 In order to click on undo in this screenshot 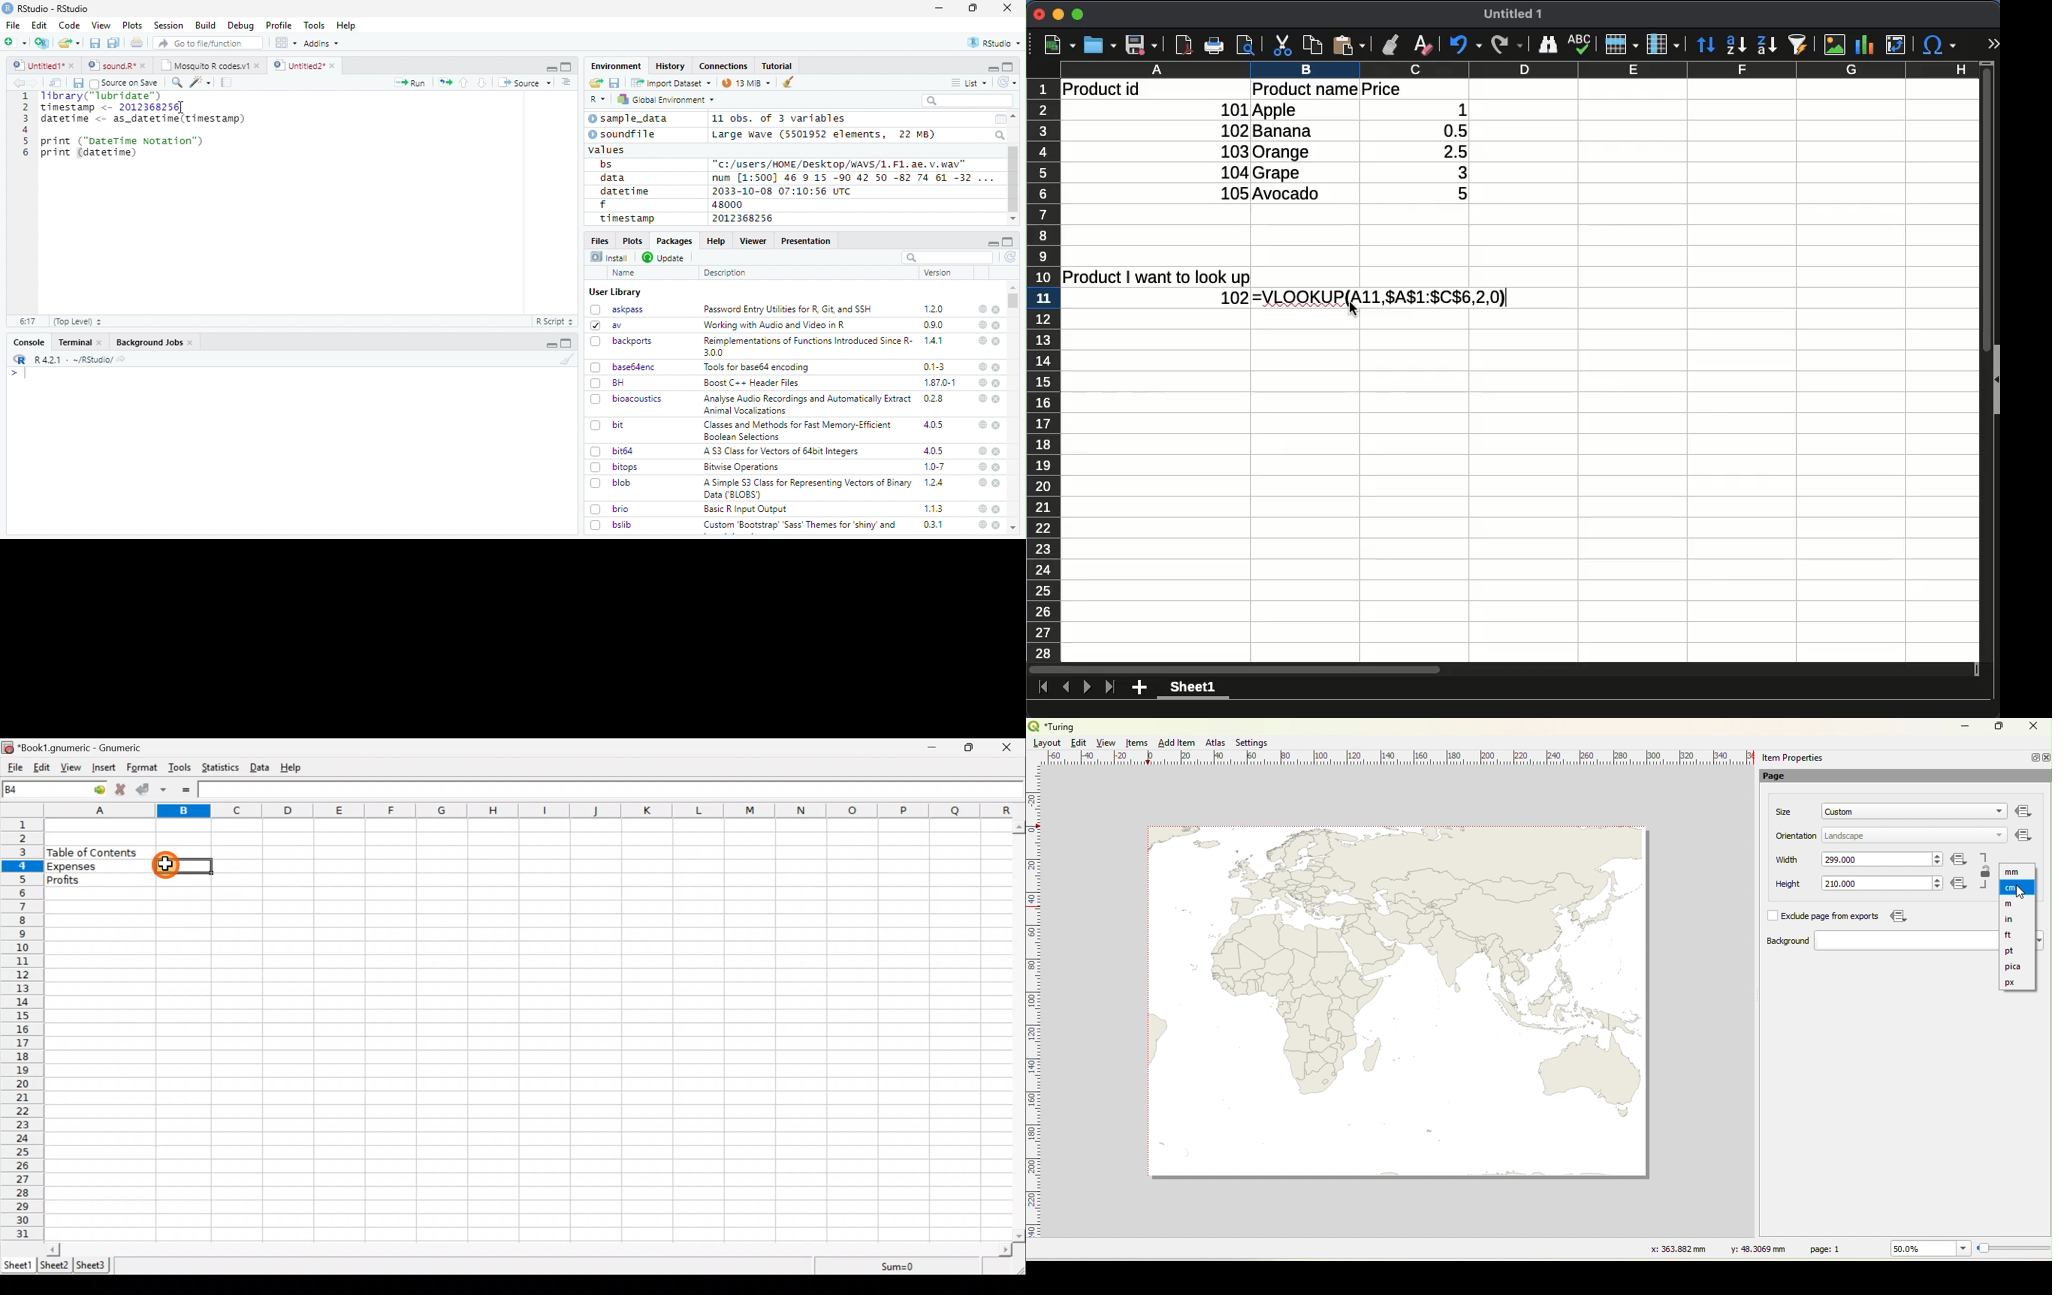, I will do `click(1467, 45)`.